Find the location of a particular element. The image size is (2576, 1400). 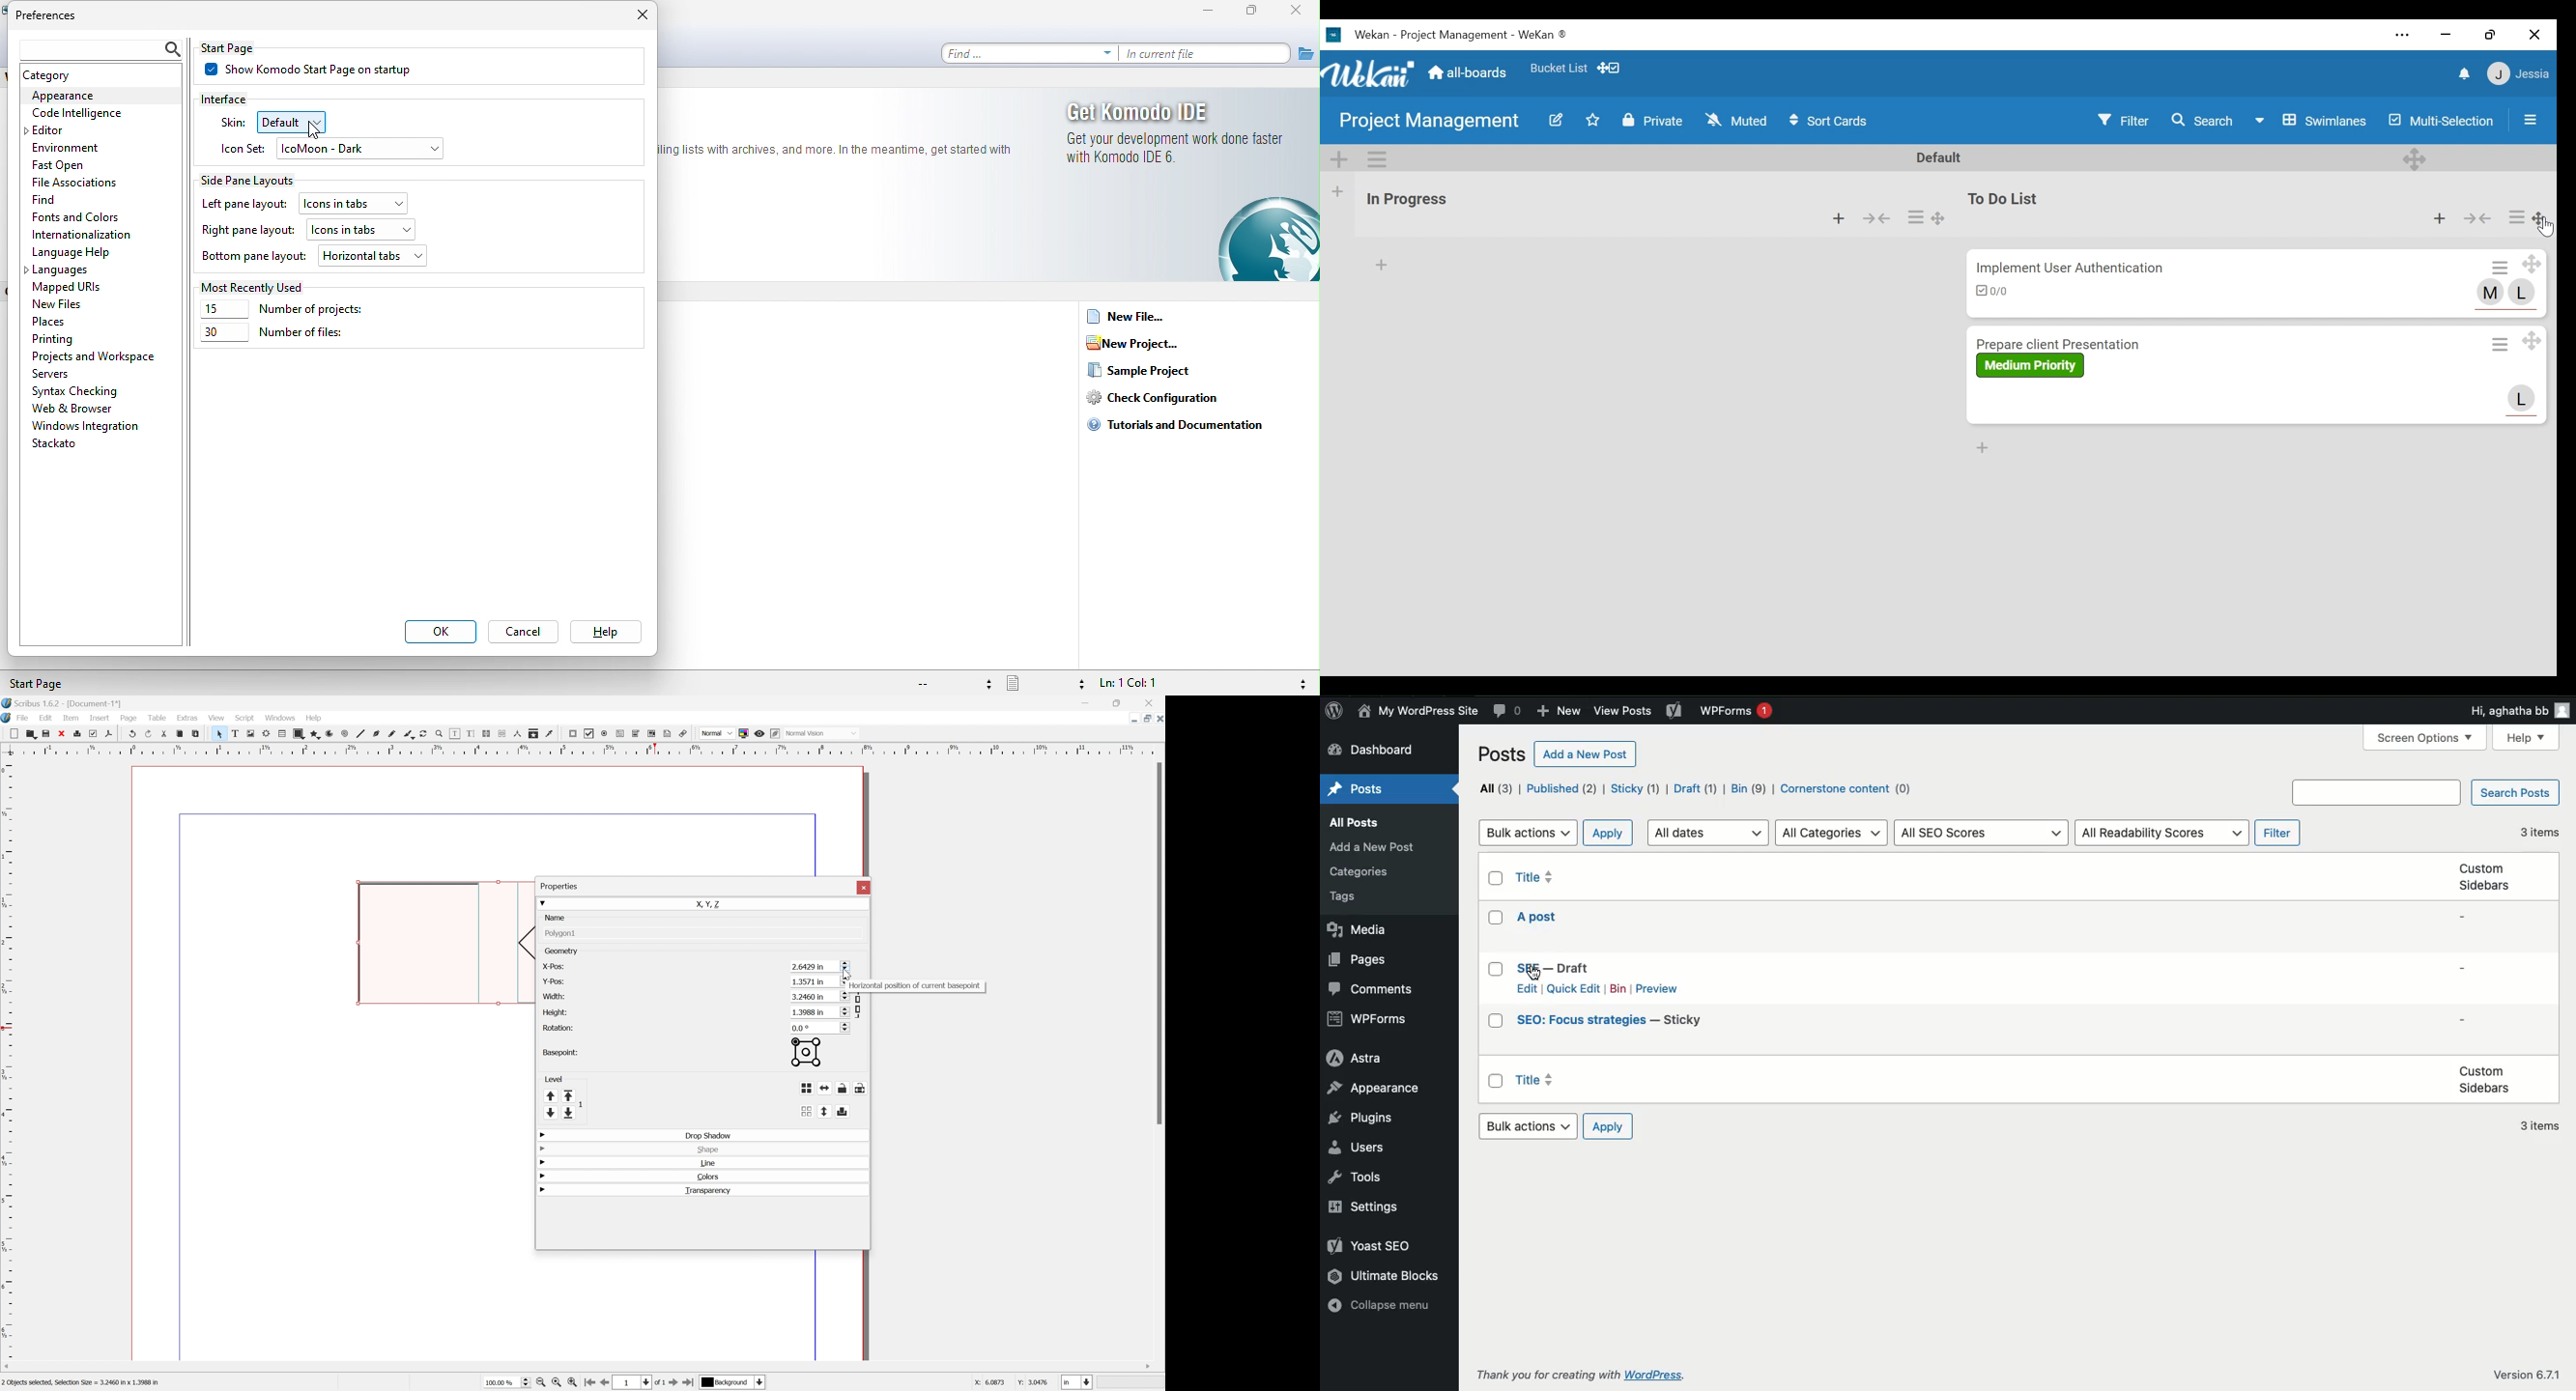

Cornerstone content  is located at coordinates (1850, 788).